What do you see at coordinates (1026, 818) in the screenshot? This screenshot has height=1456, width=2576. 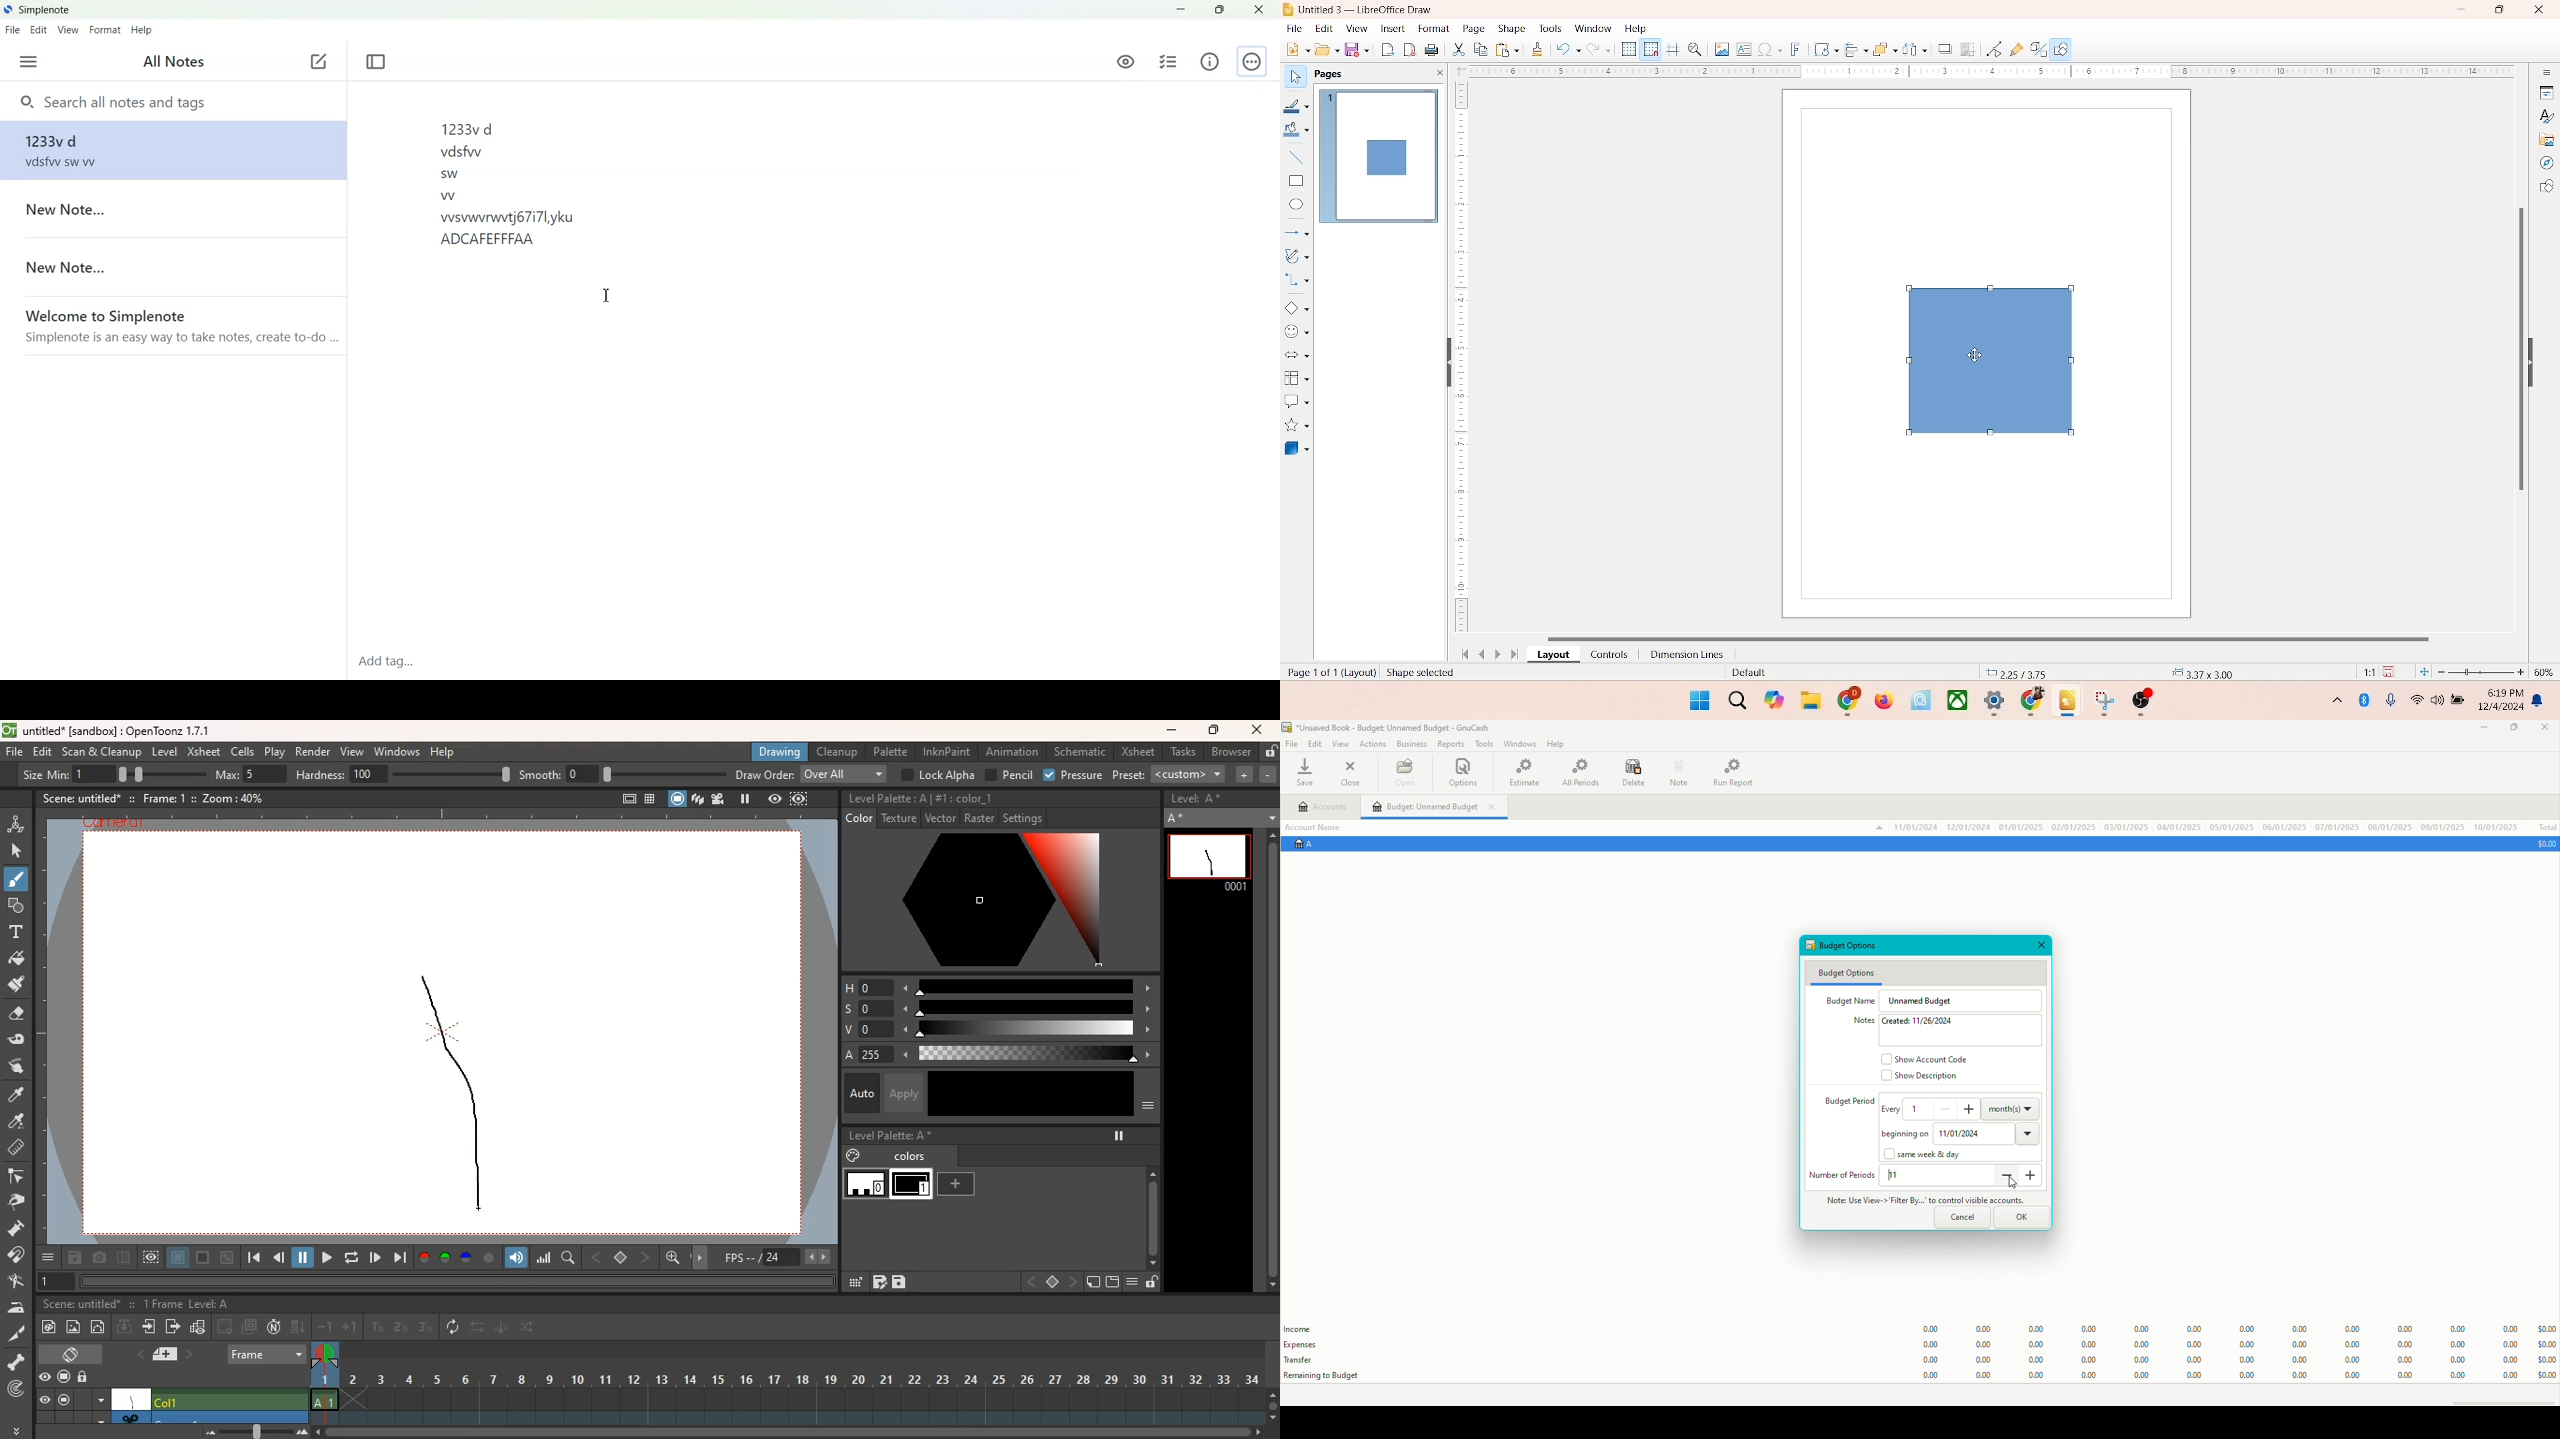 I see `settings` at bounding box center [1026, 818].